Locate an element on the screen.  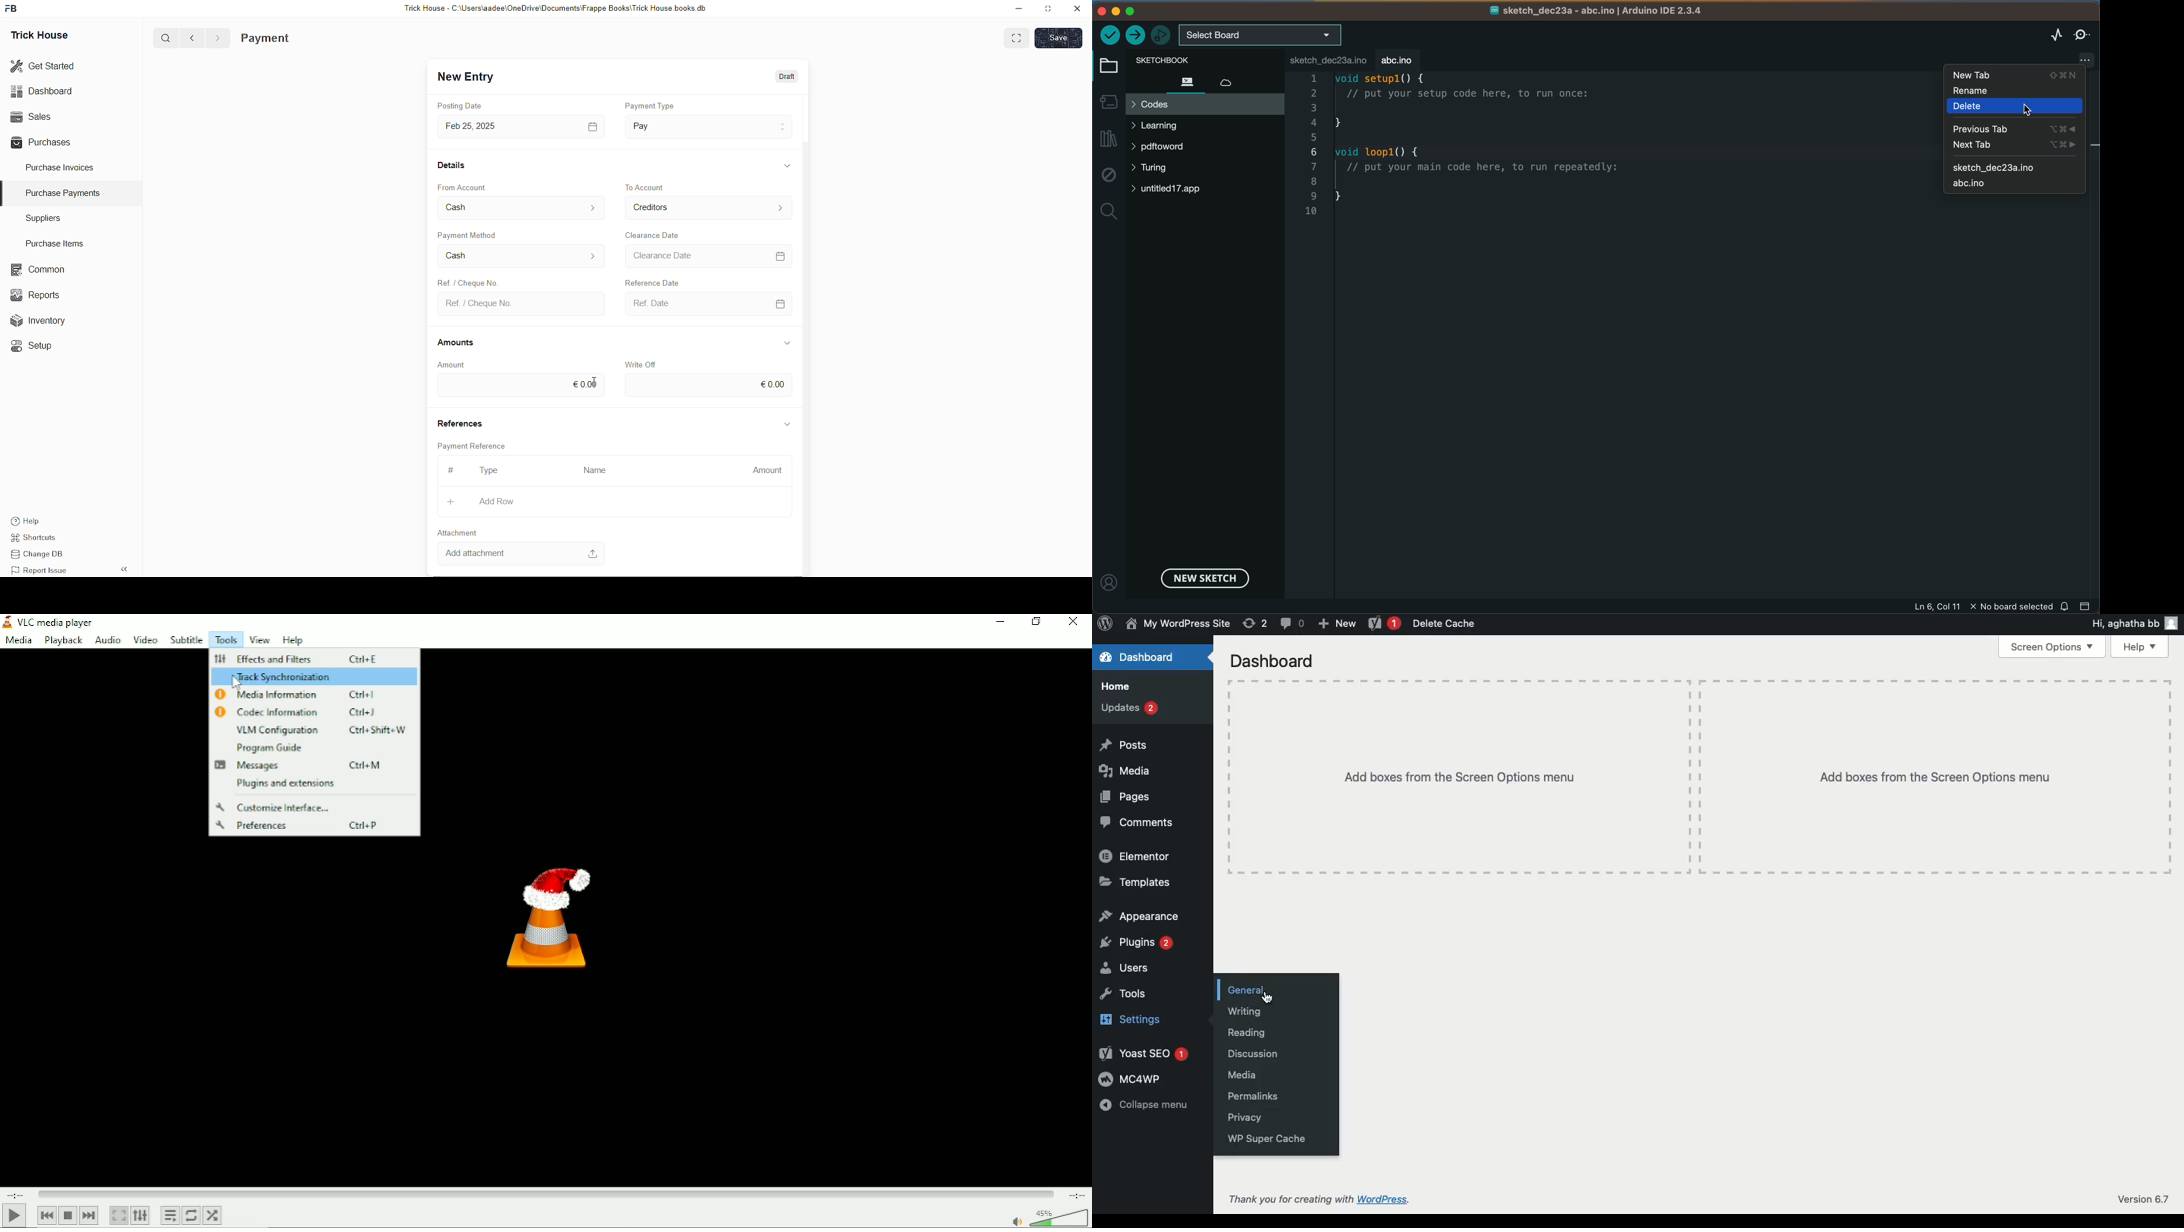
Purchase PaymenTS is located at coordinates (60, 193).